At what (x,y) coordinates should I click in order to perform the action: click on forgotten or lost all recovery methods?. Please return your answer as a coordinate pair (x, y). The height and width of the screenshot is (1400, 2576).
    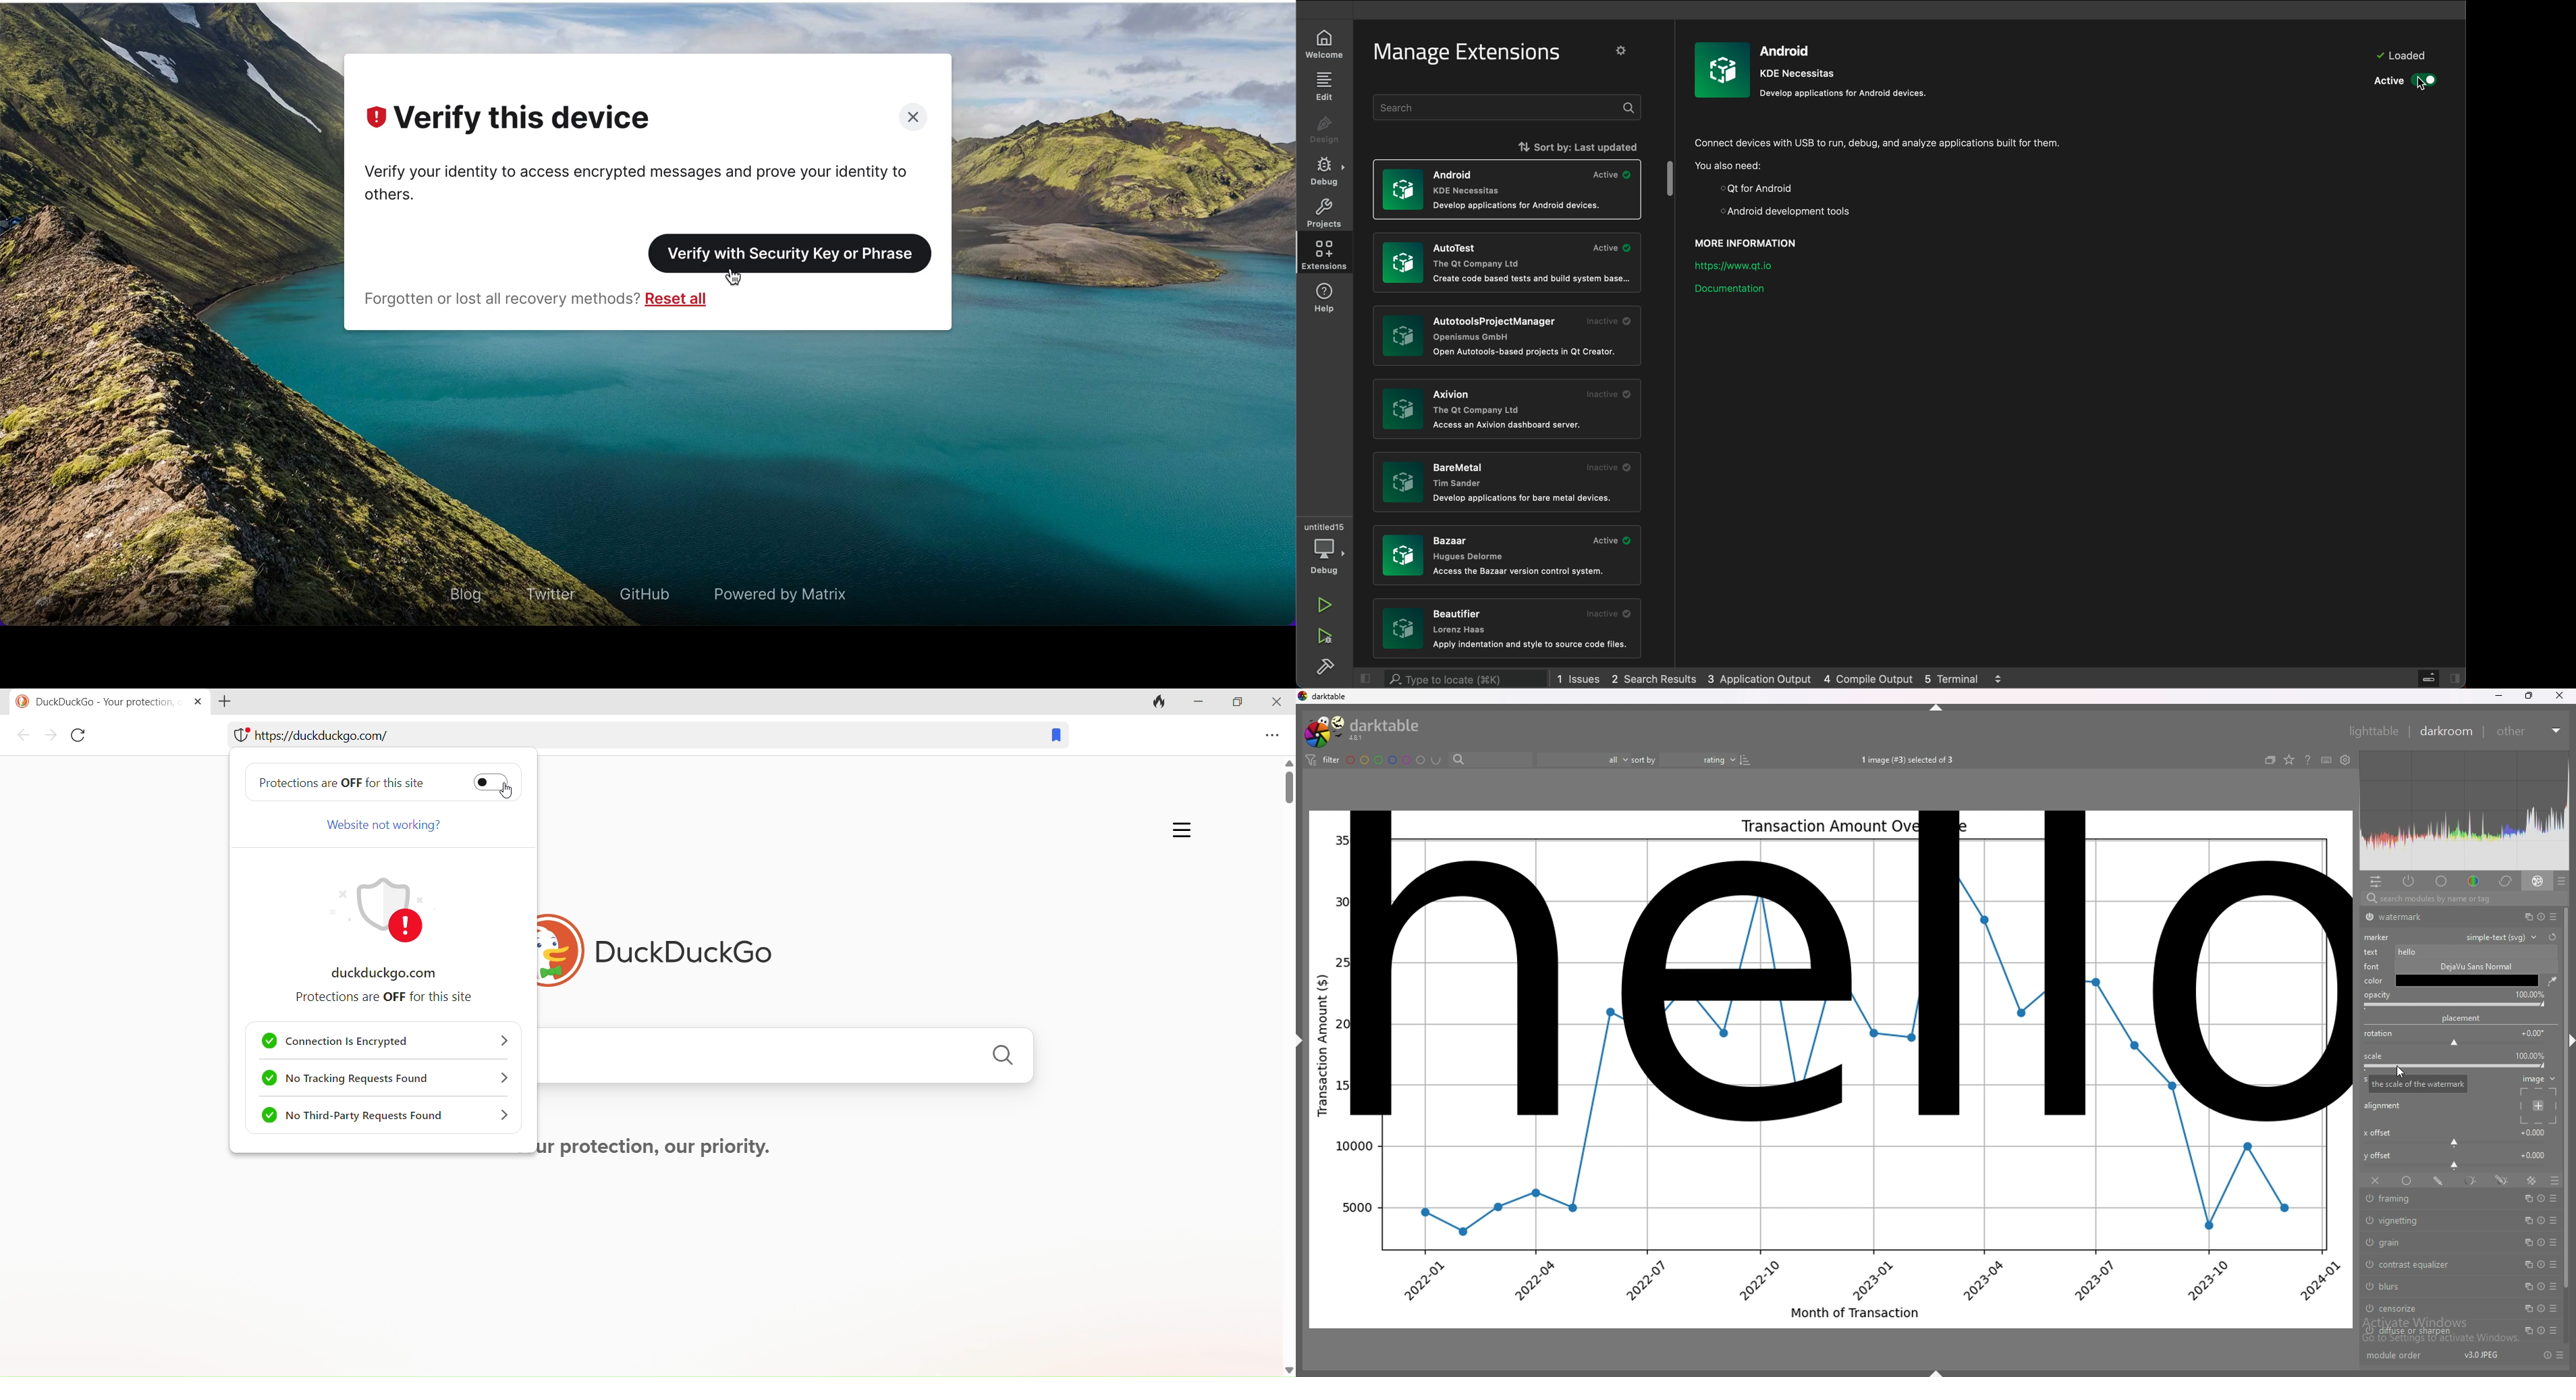
    Looking at the image, I should click on (496, 300).